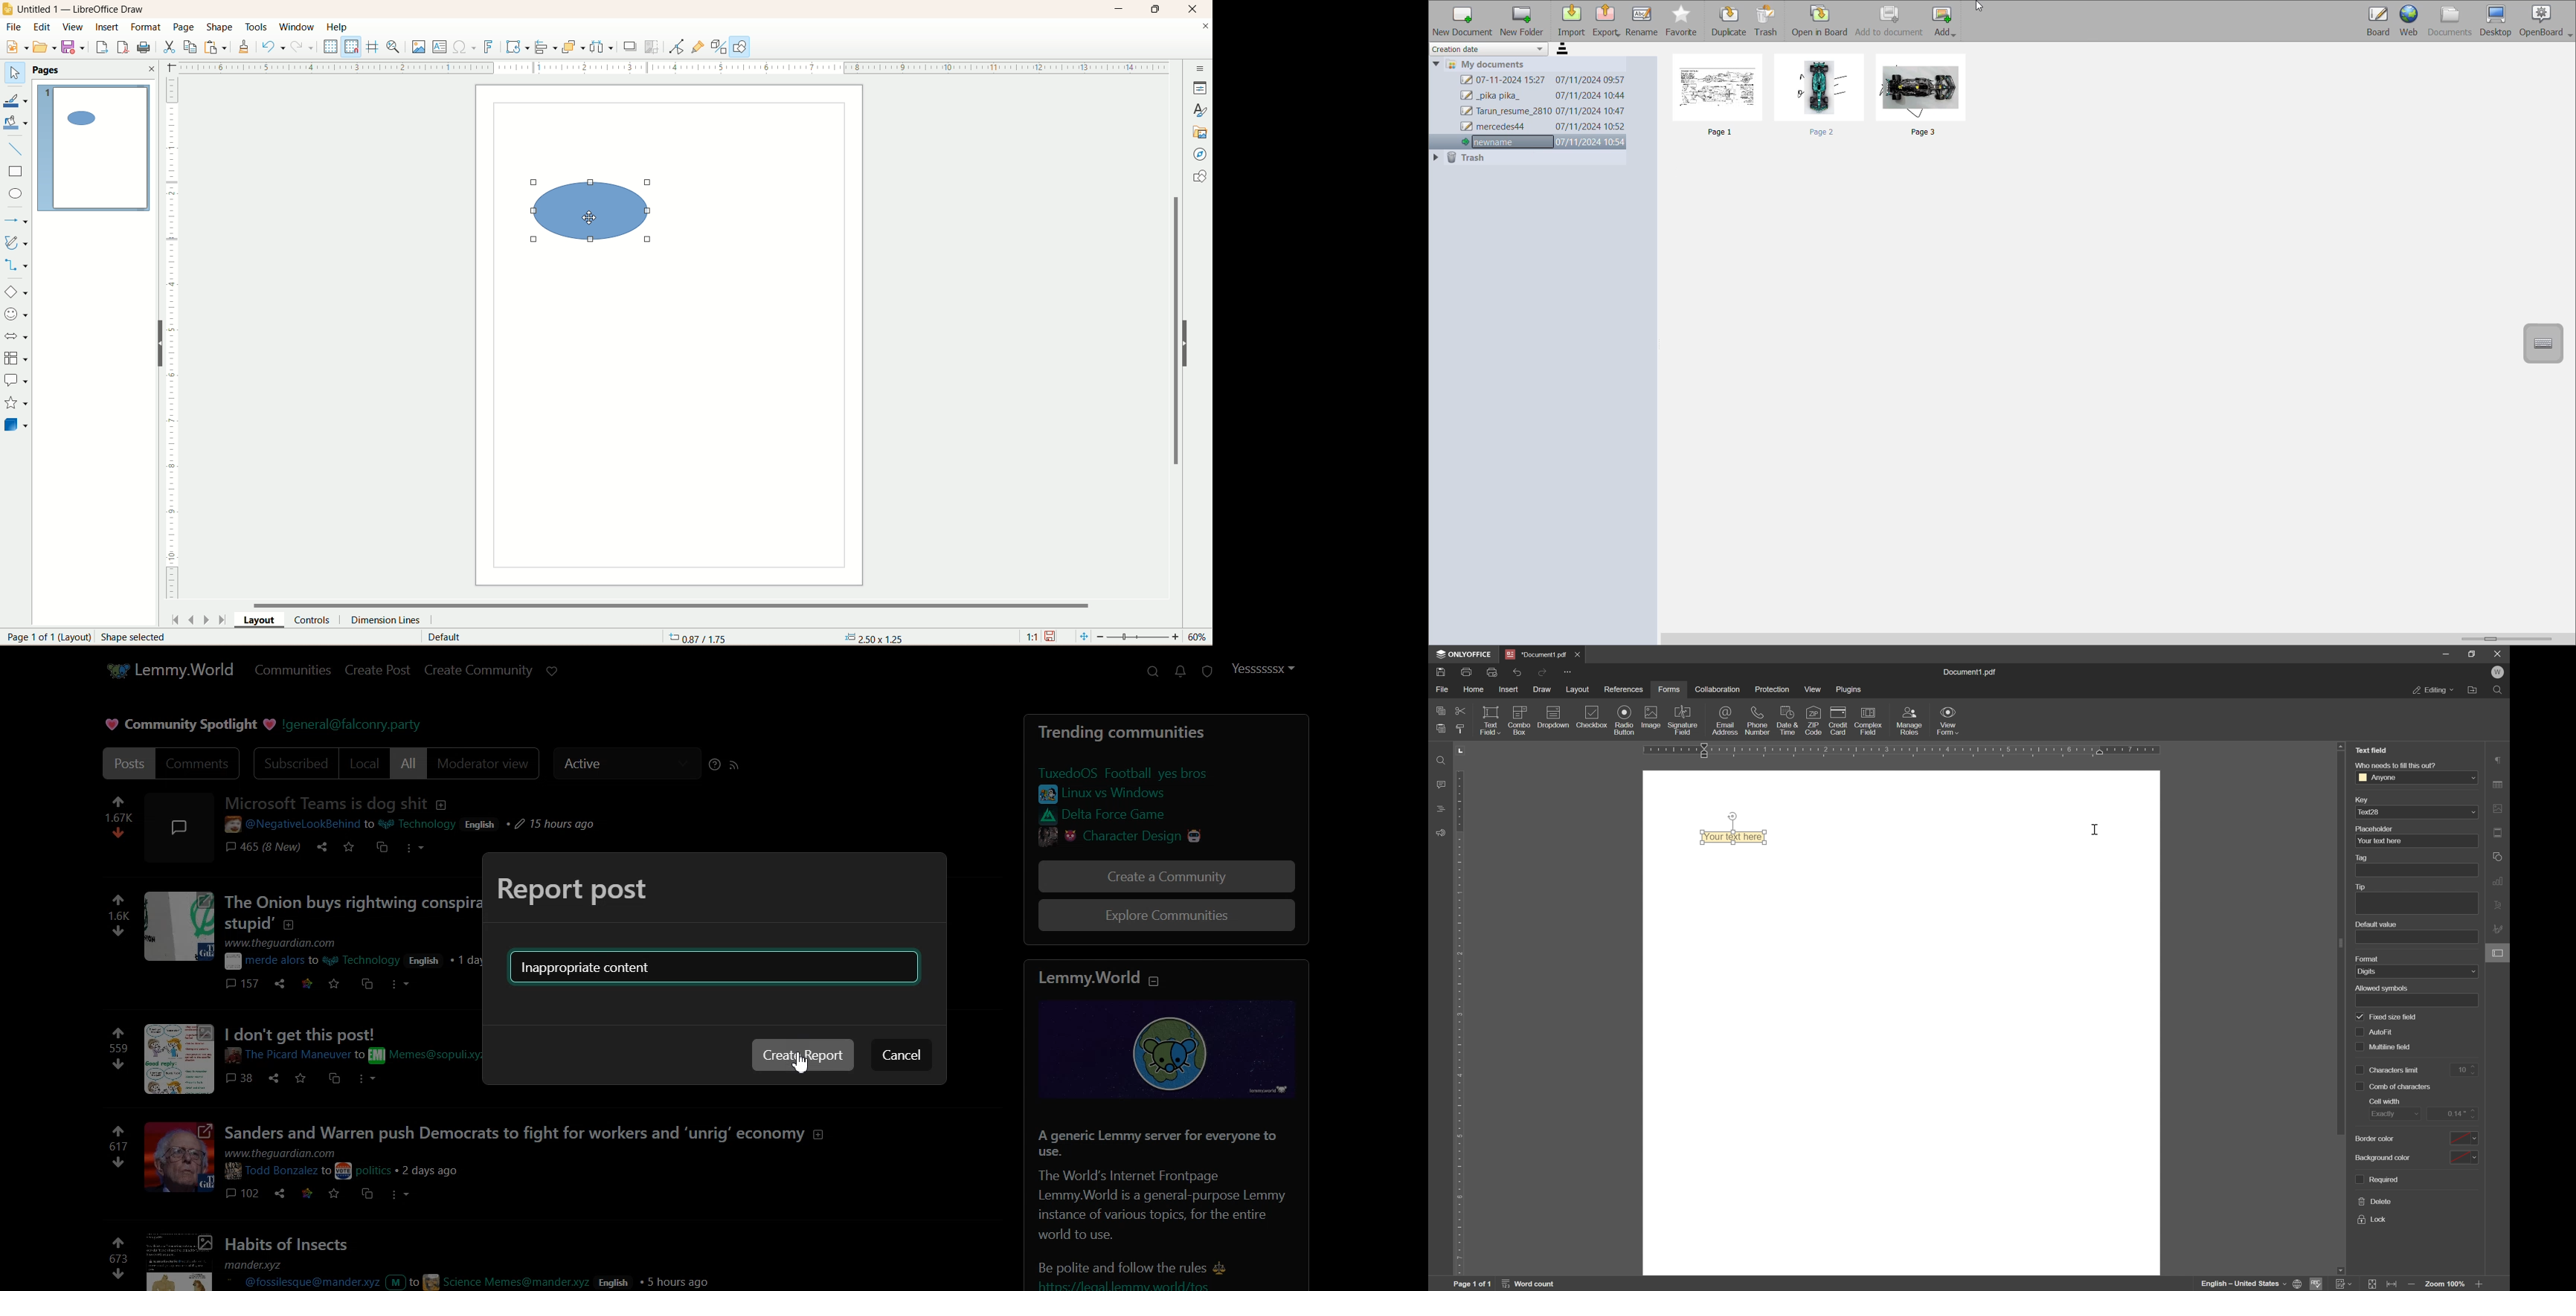 The width and height of the screenshot is (2576, 1316). What do you see at coordinates (515, 47) in the screenshot?
I see `transform` at bounding box center [515, 47].